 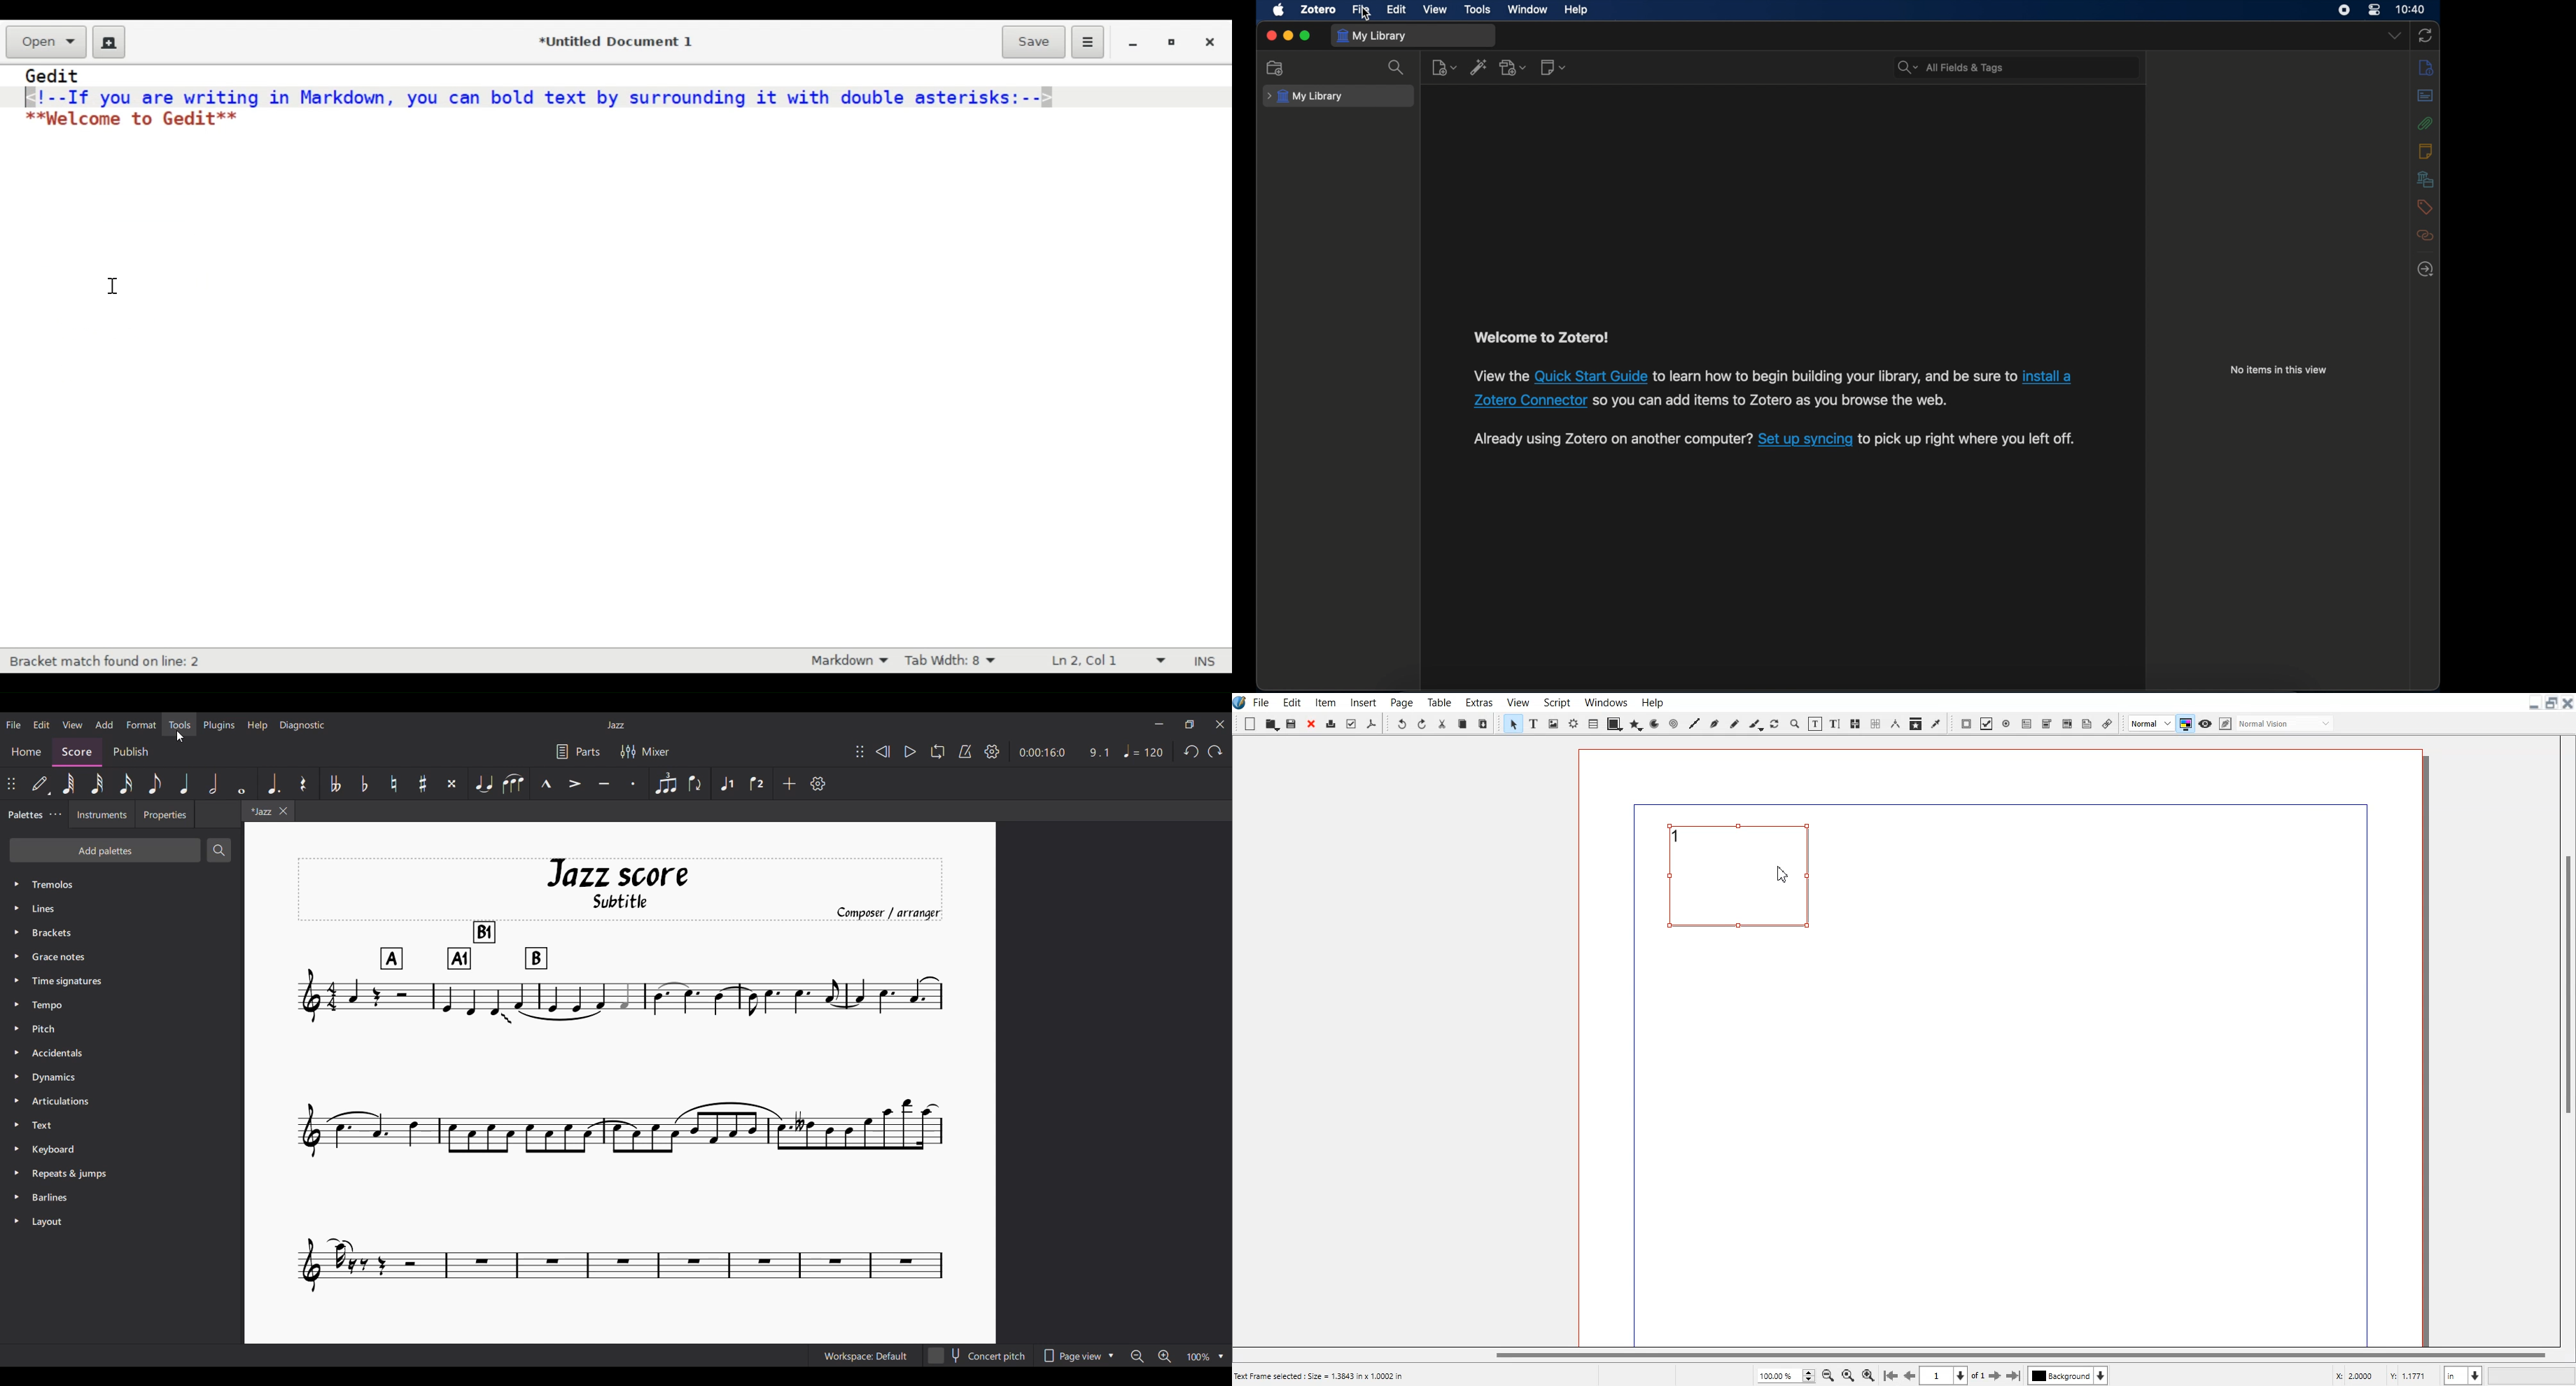 What do you see at coordinates (302, 725) in the screenshot?
I see `Diagnostic menu` at bounding box center [302, 725].